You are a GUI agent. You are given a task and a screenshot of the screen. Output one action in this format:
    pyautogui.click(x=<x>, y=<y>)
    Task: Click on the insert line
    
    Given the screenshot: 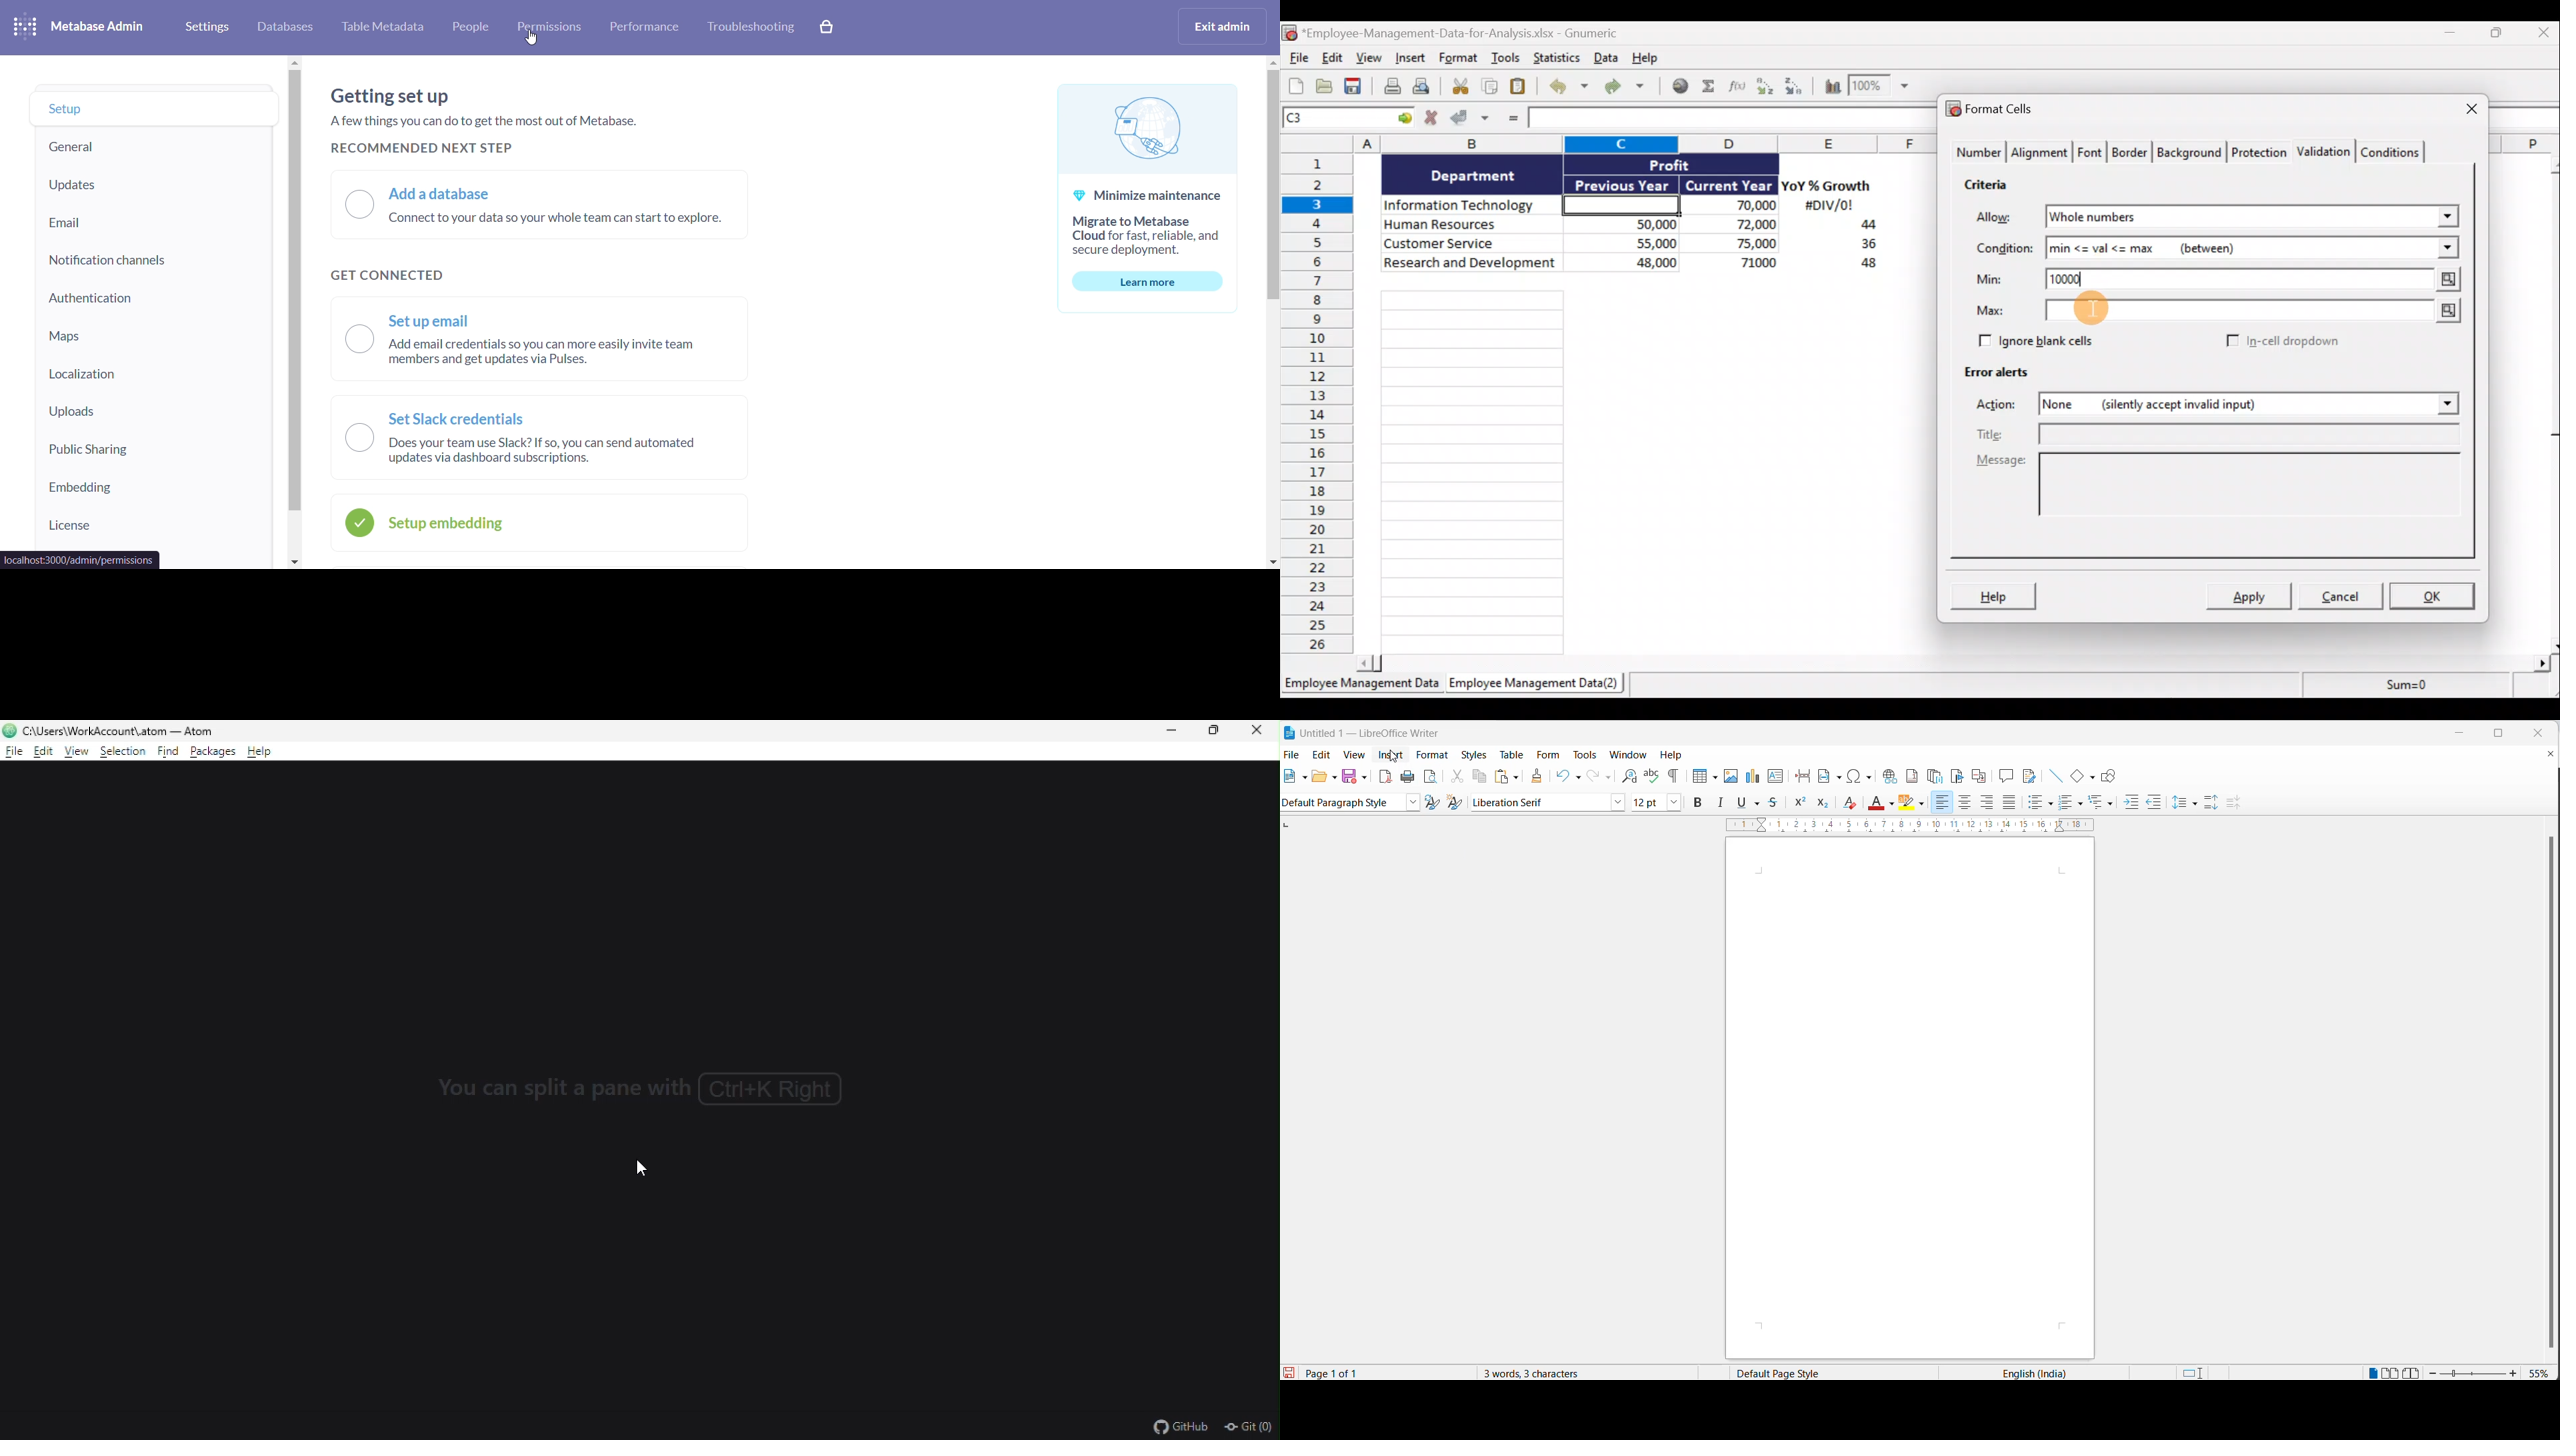 What is the action you would take?
    pyautogui.click(x=2053, y=774)
    